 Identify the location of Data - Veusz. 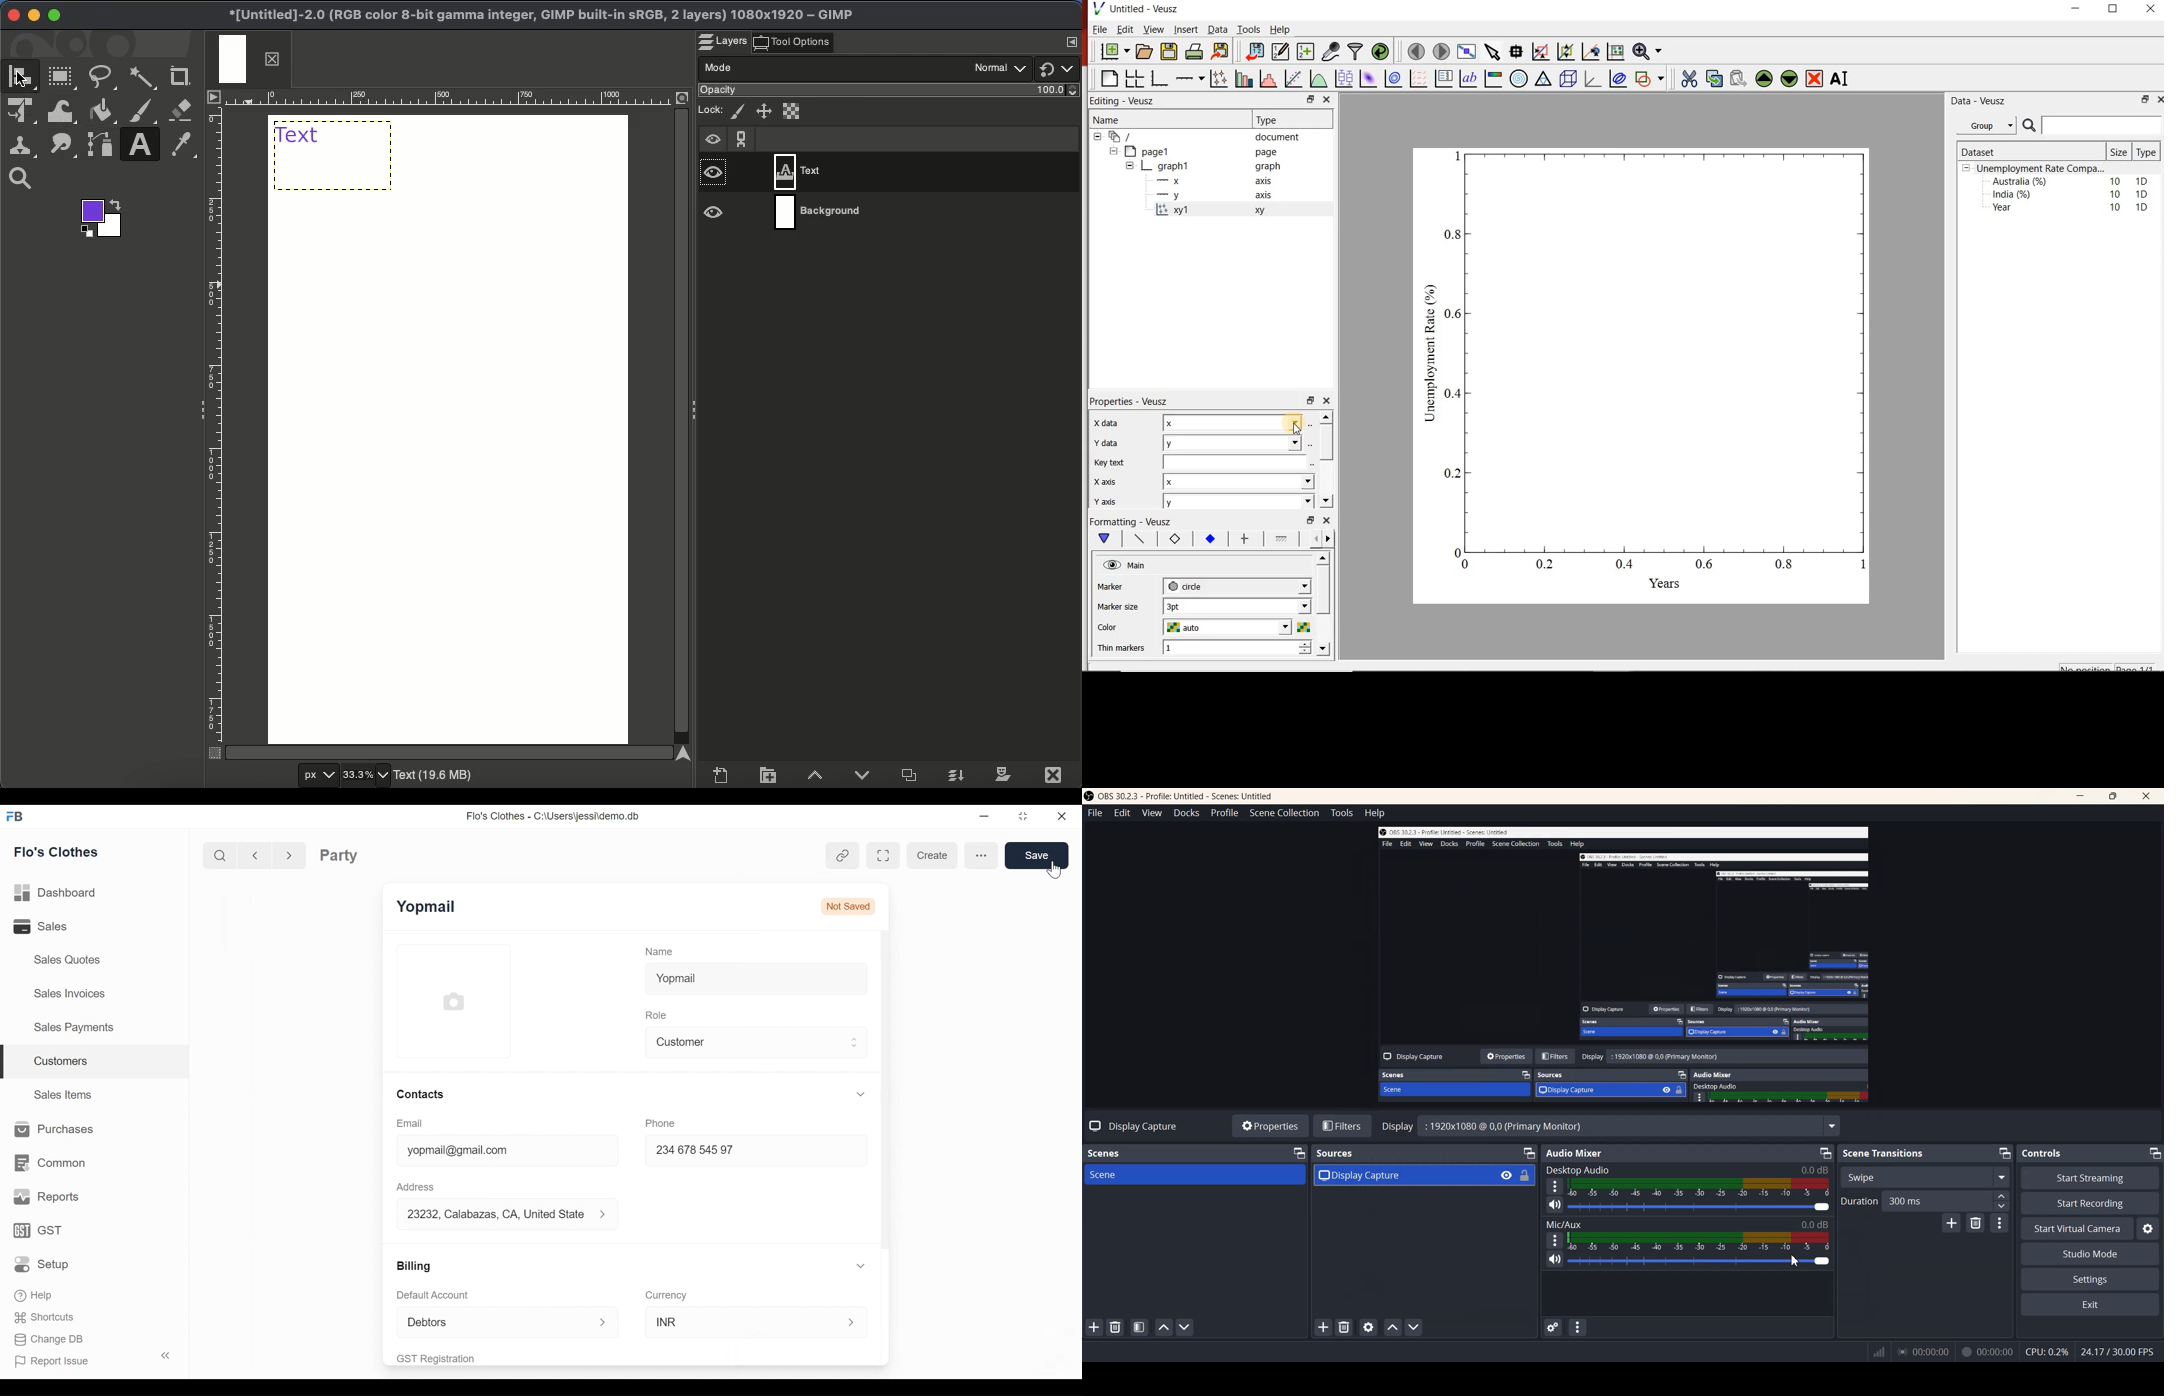
(1991, 101).